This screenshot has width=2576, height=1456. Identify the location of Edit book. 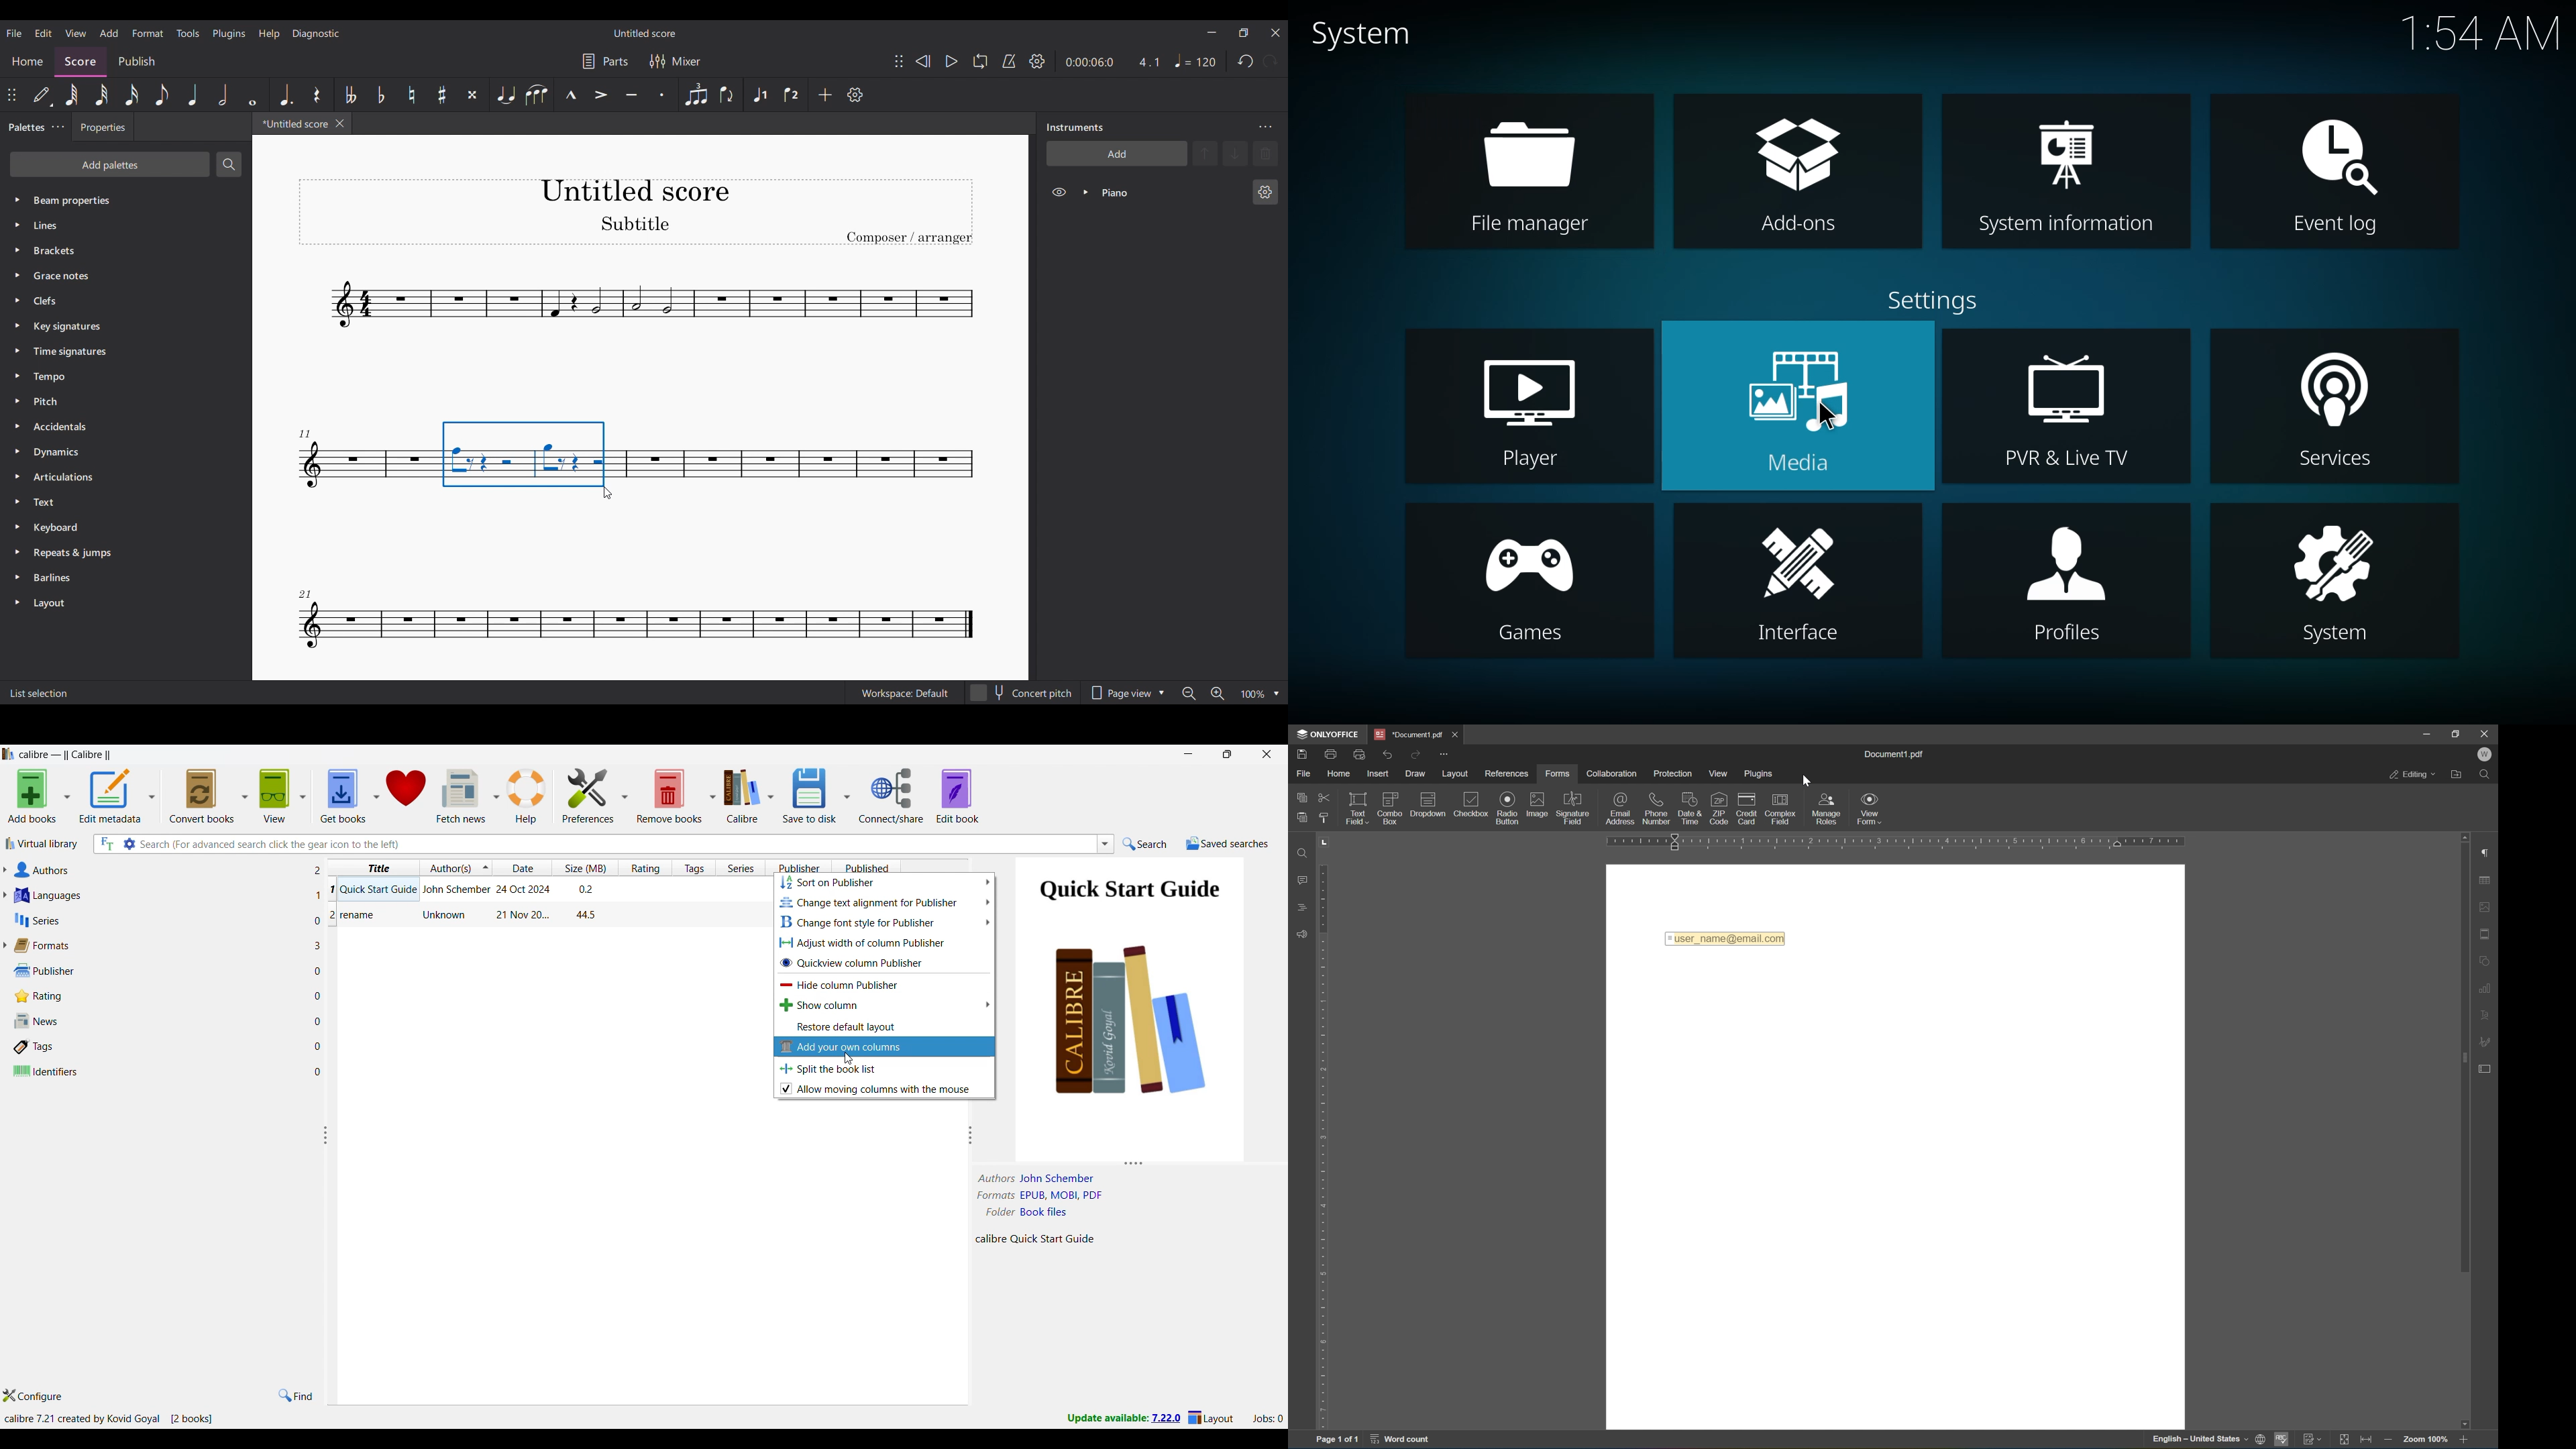
(957, 796).